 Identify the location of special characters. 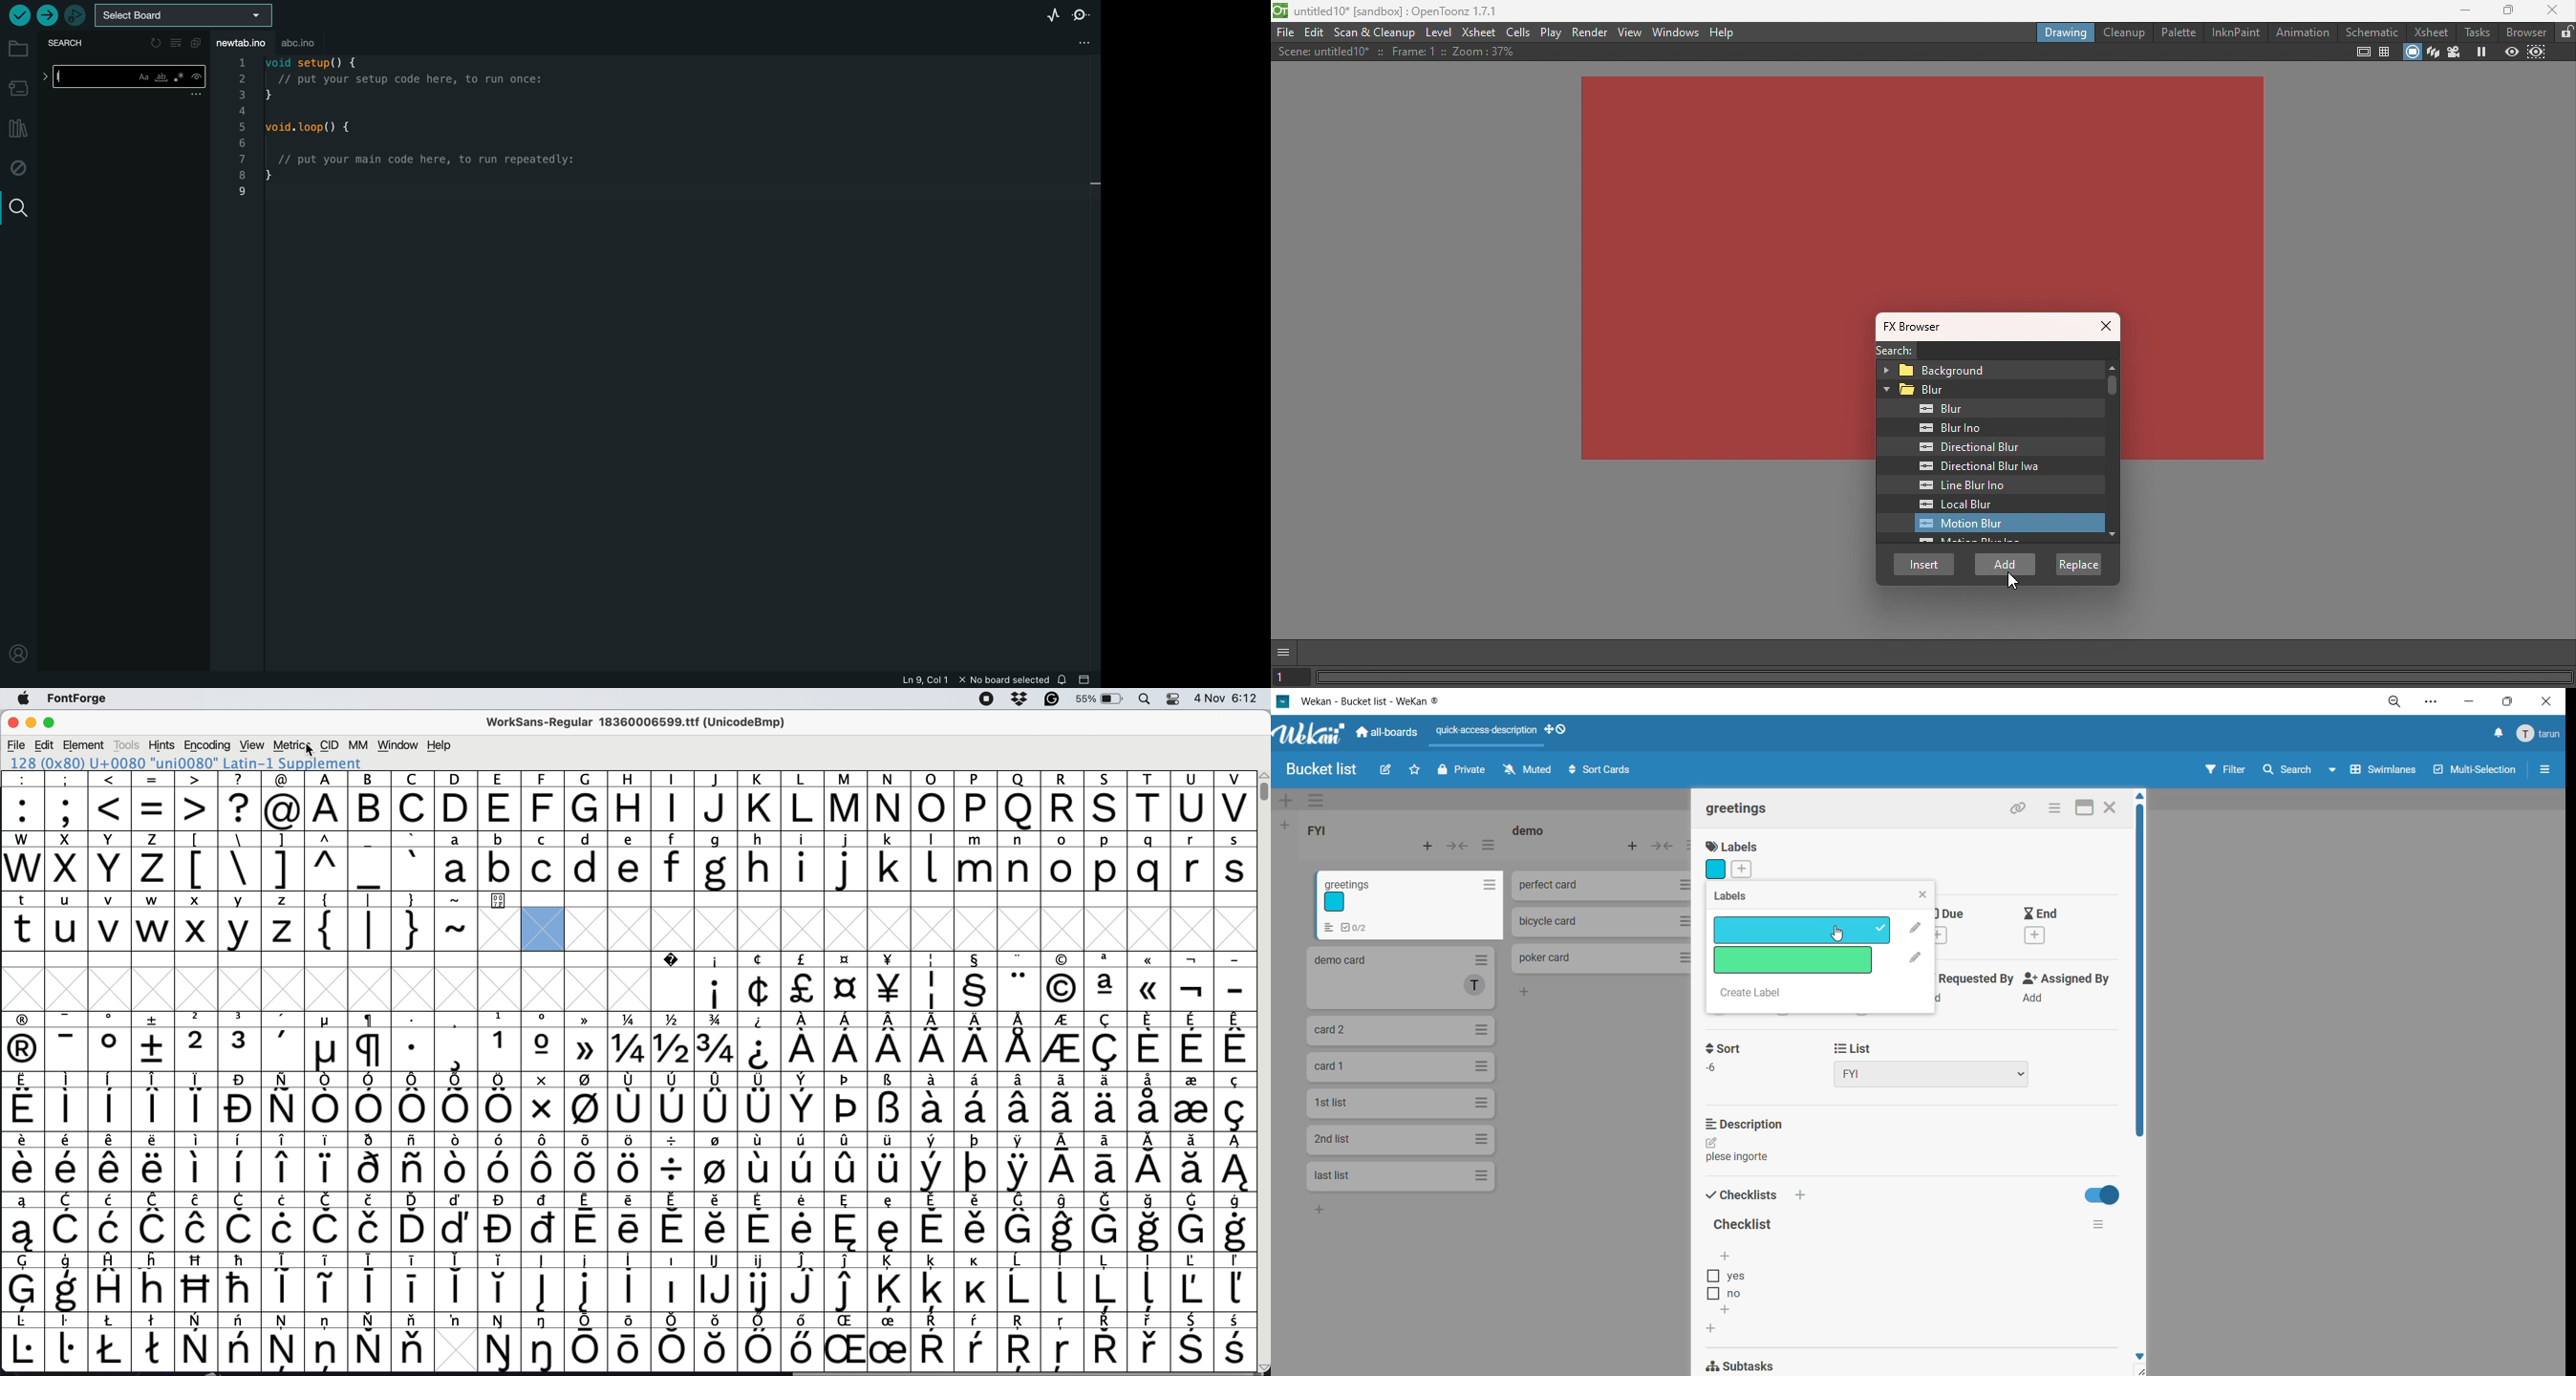
(630, 1142).